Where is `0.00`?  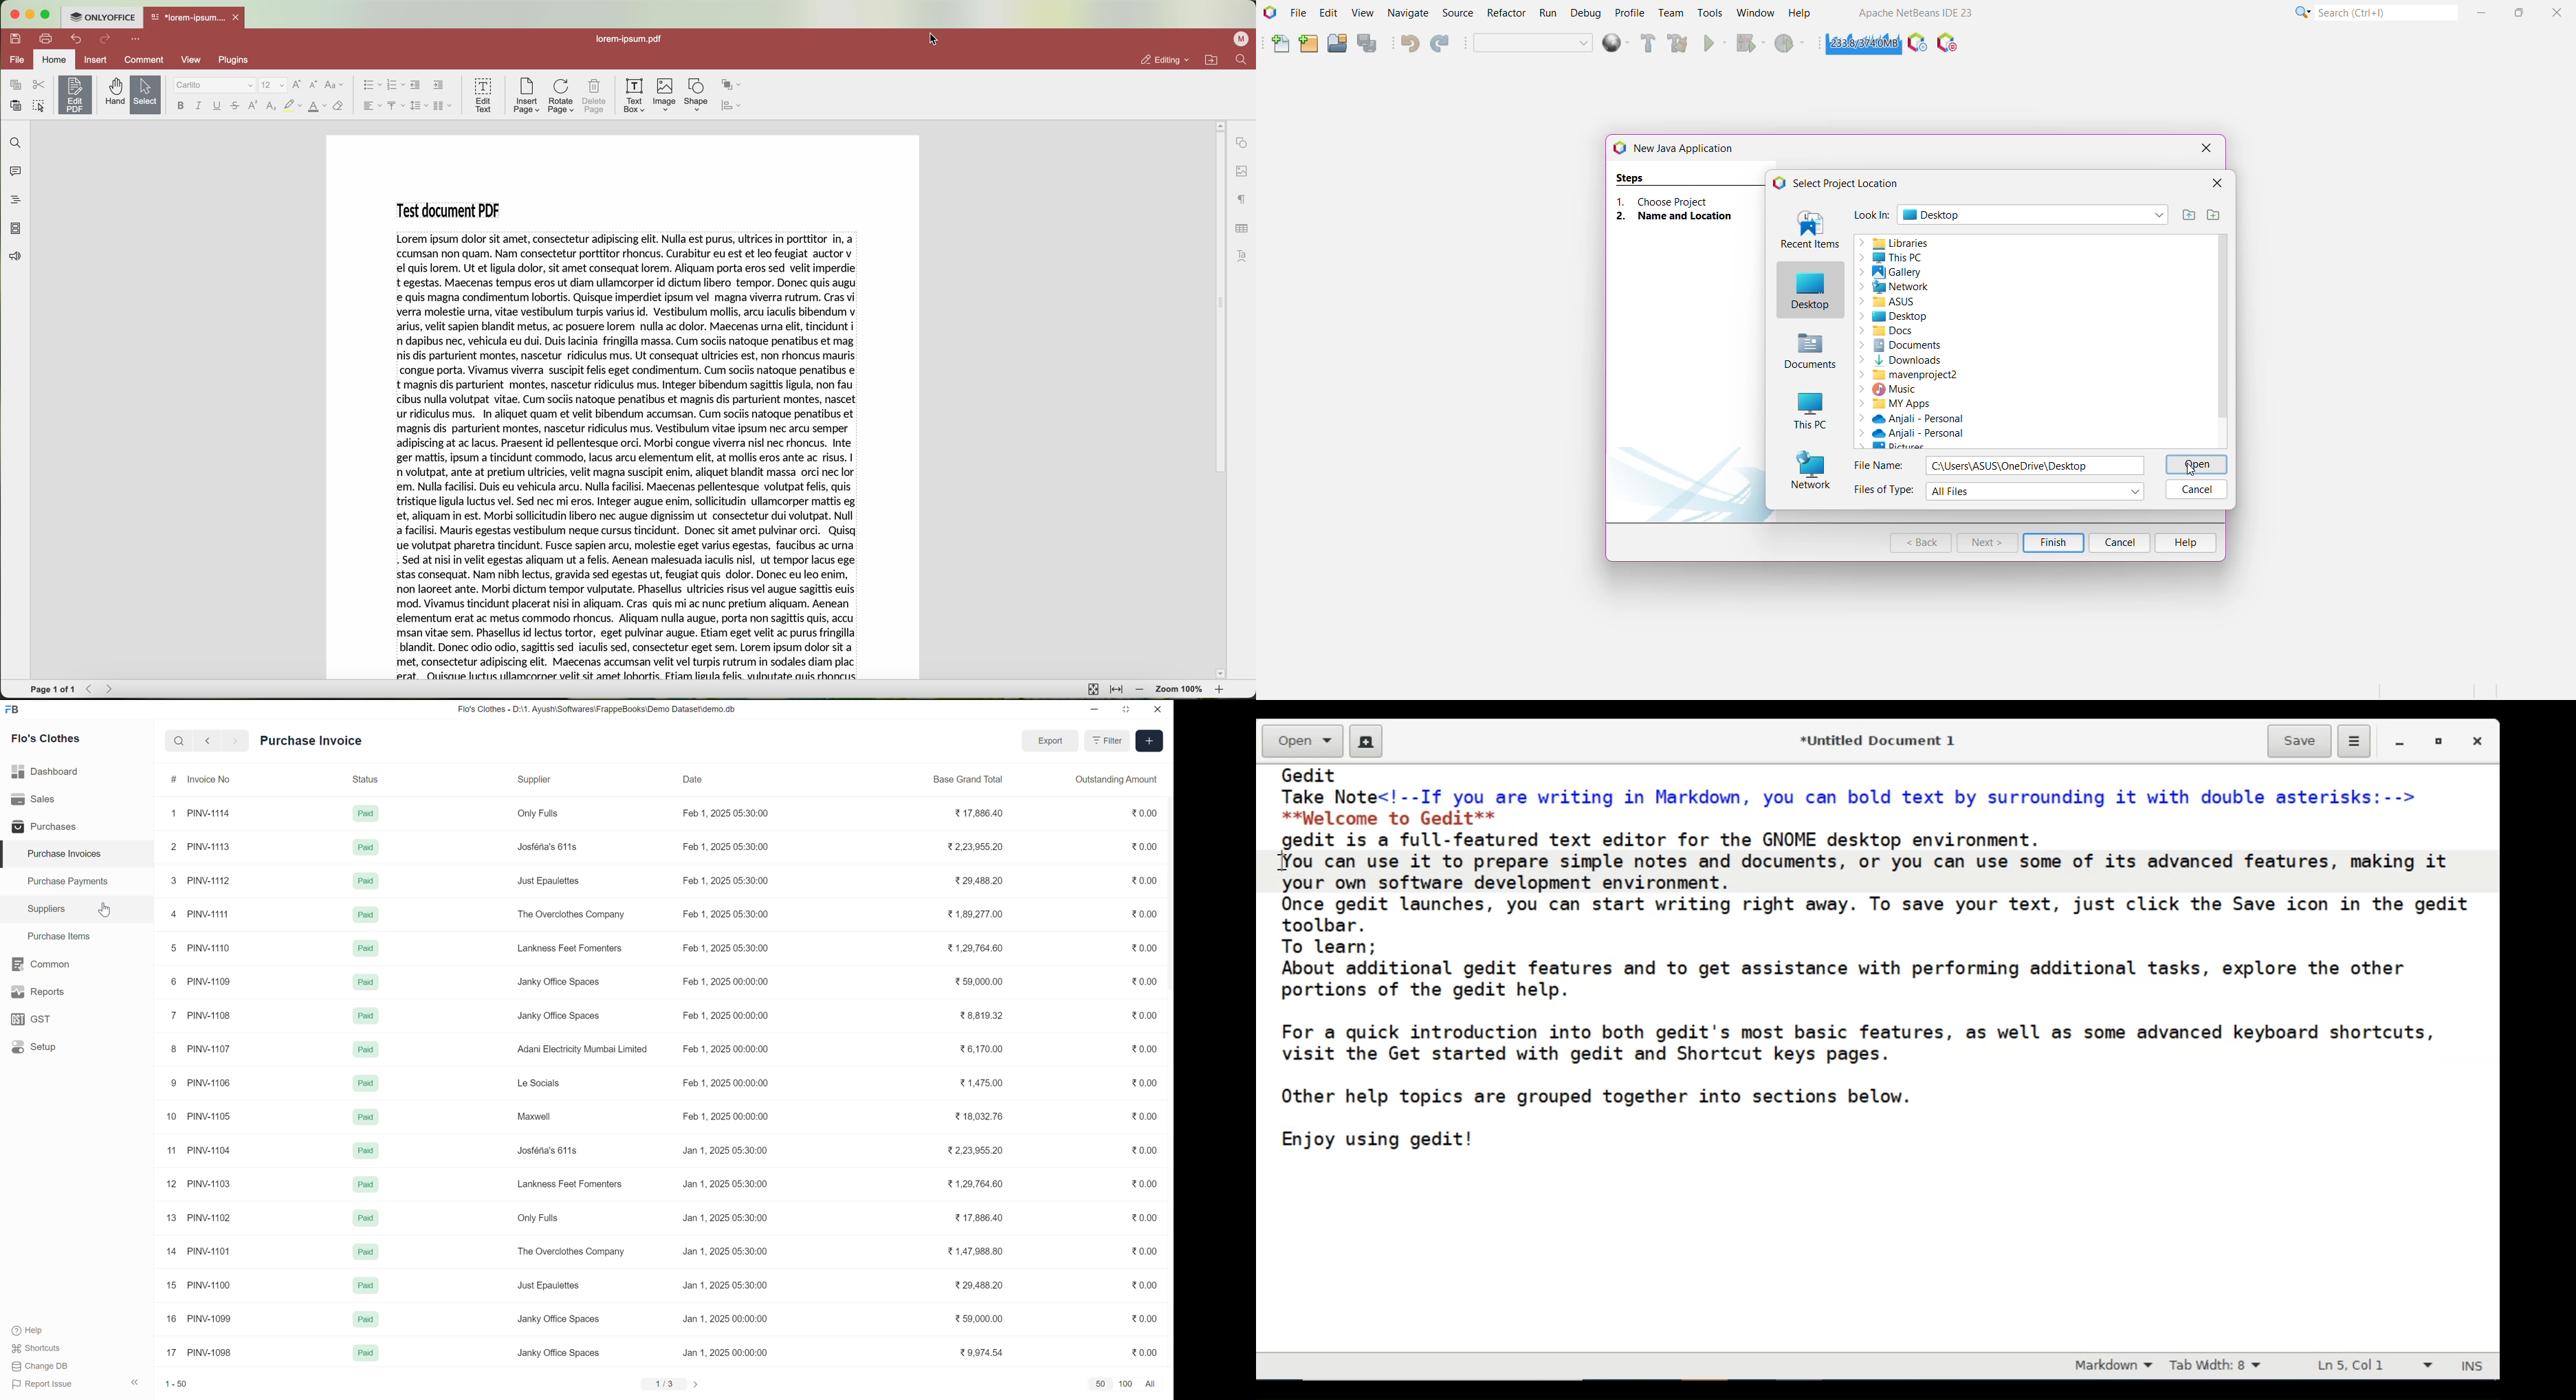
0.00 is located at coordinates (1145, 981).